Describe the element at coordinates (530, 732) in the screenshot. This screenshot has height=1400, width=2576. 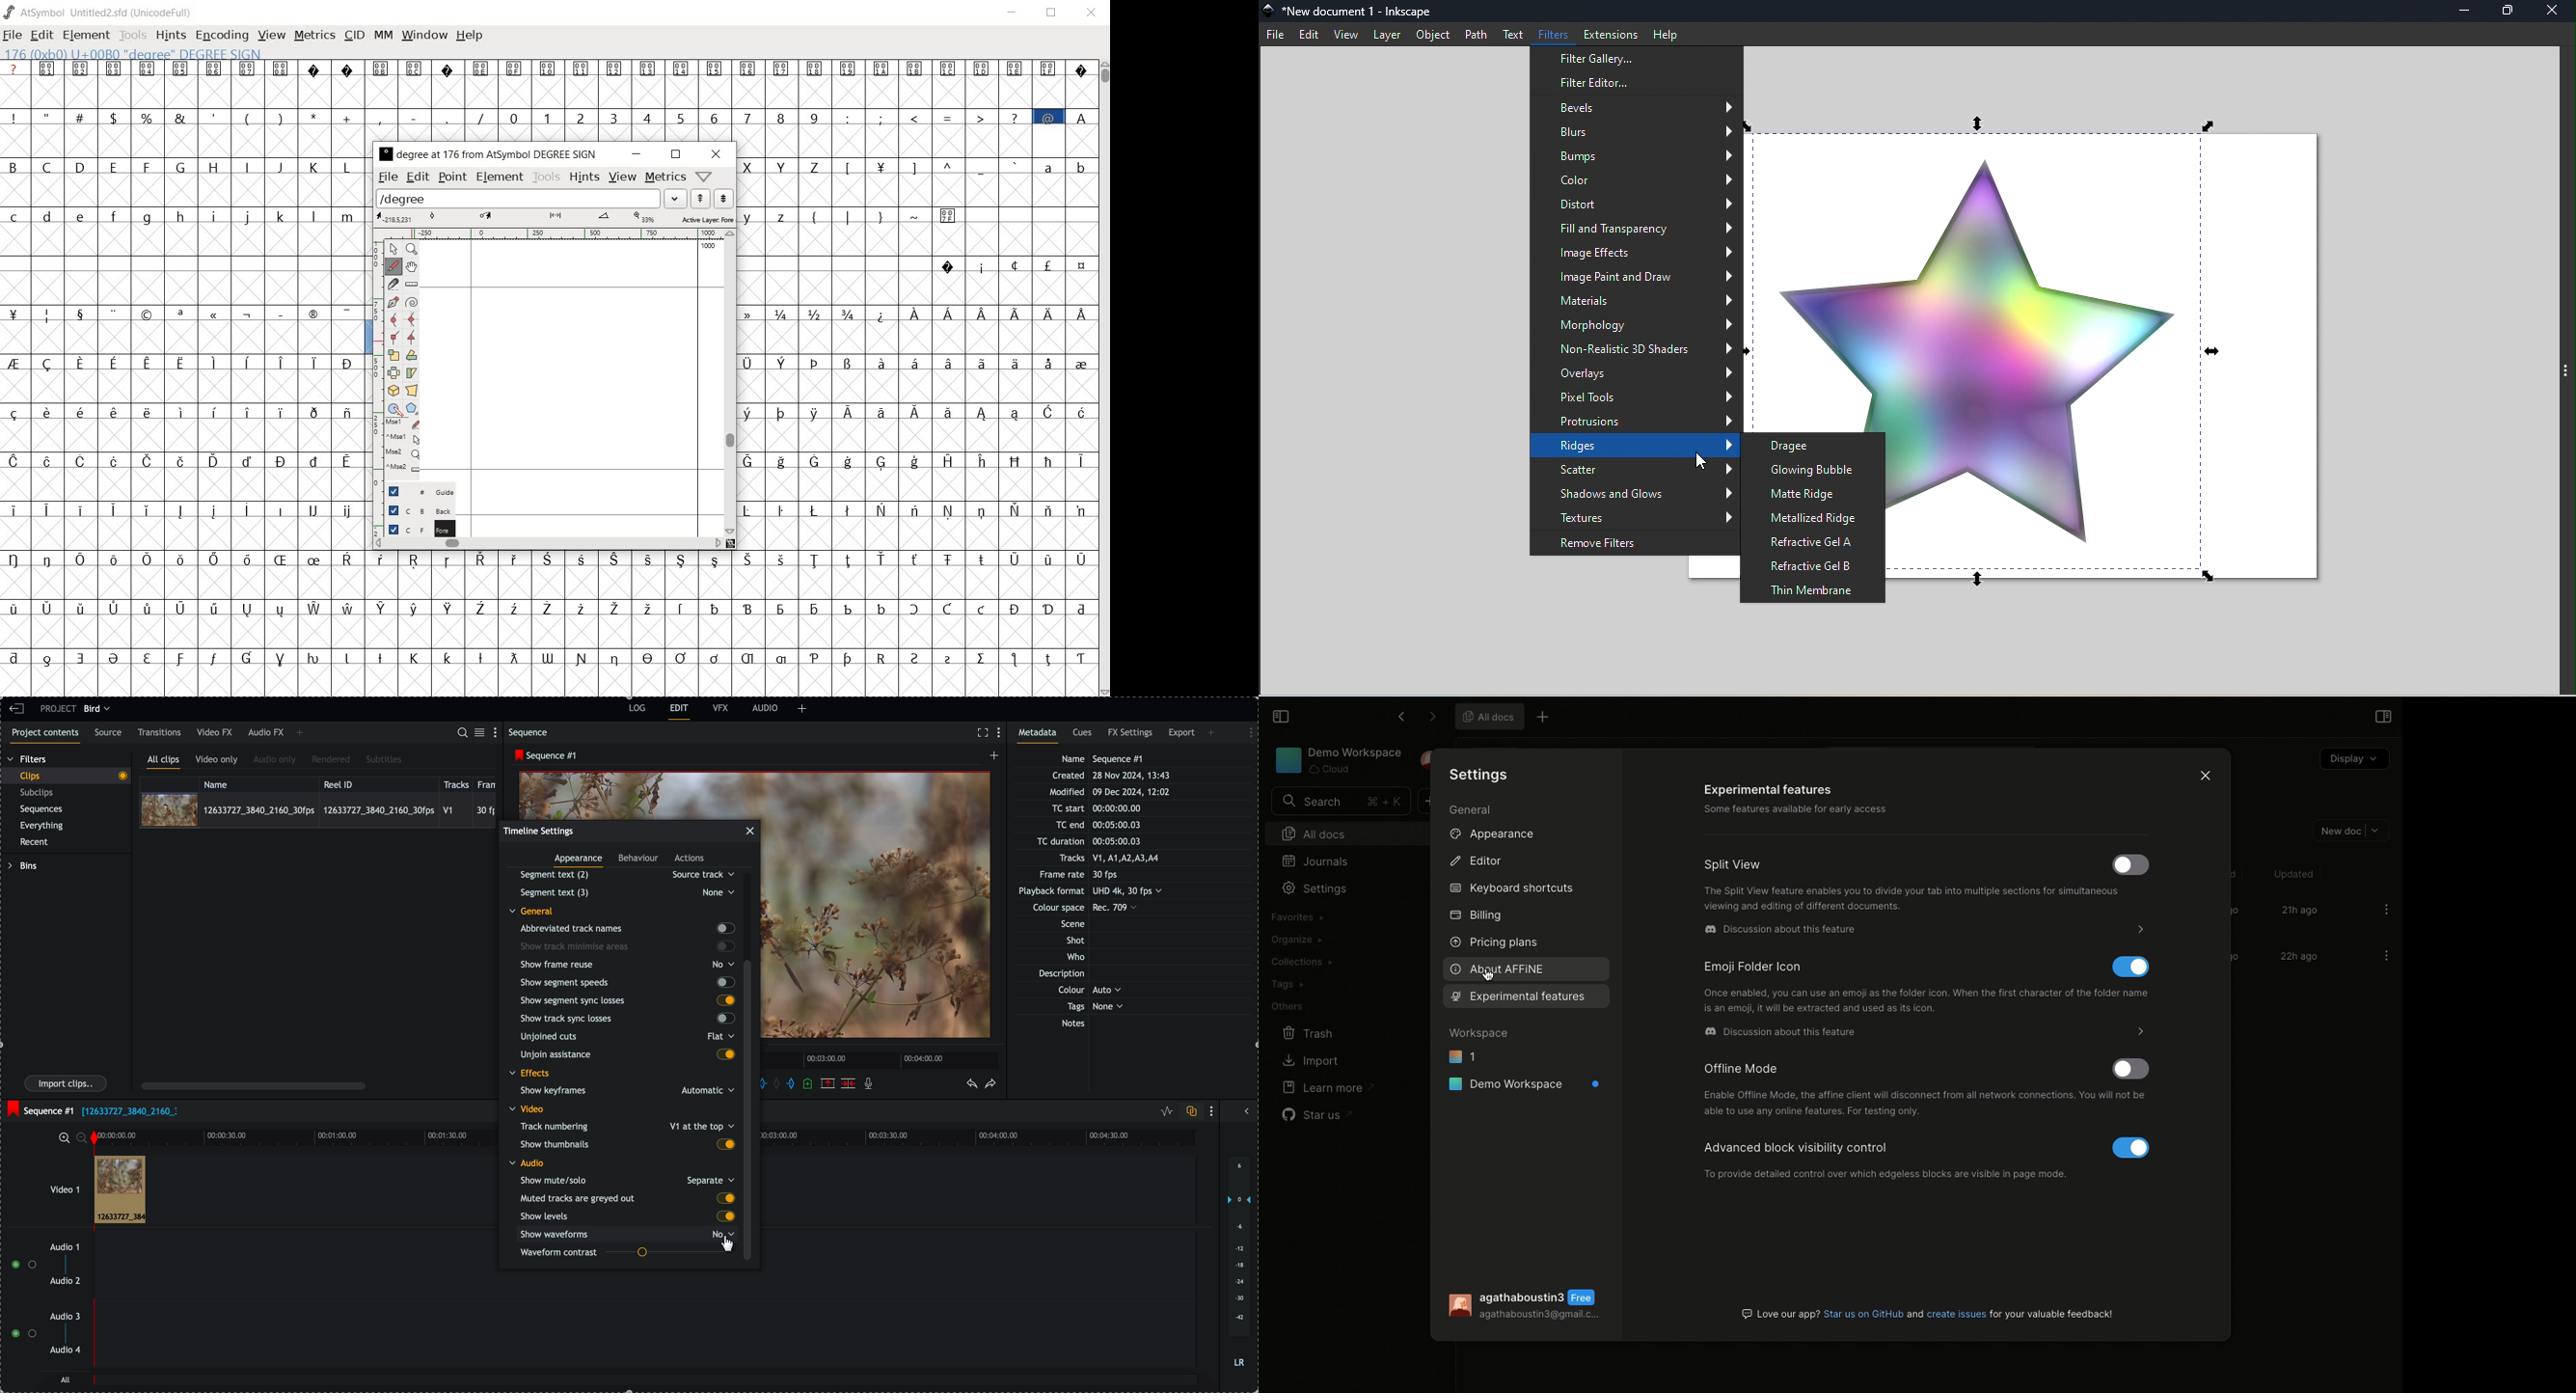
I see `sequence` at that location.